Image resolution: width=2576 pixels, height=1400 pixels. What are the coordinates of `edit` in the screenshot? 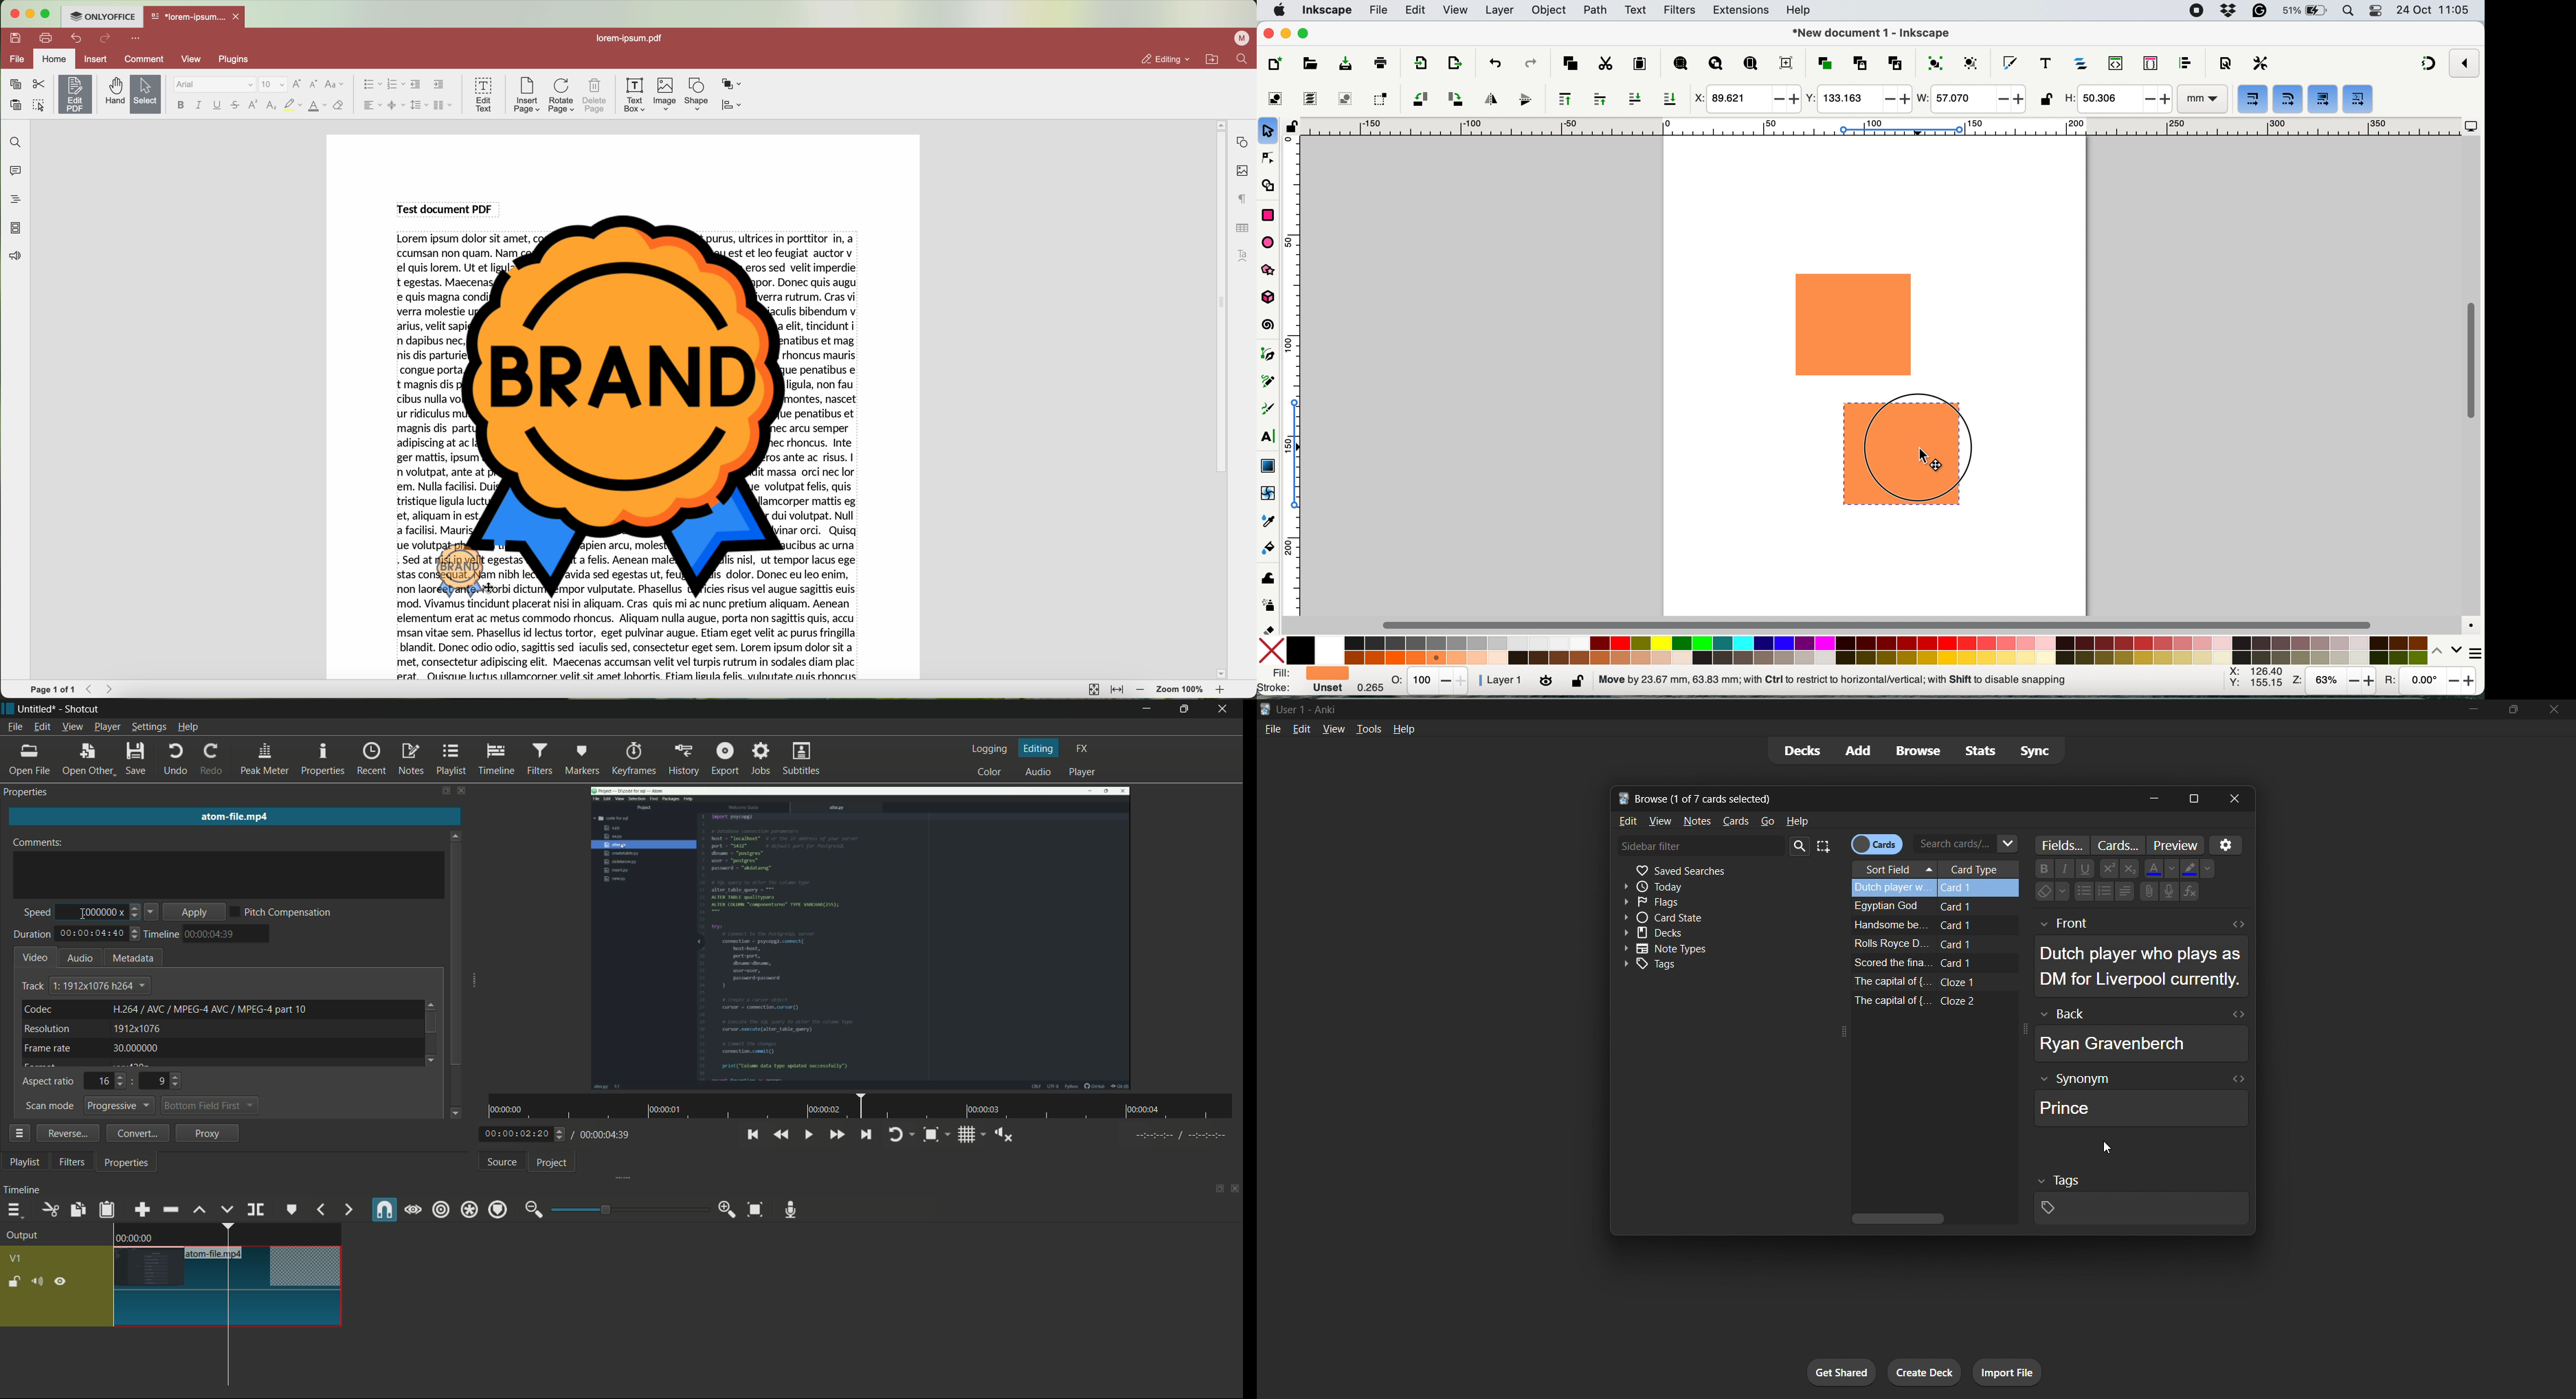 It's located at (1627, 821).